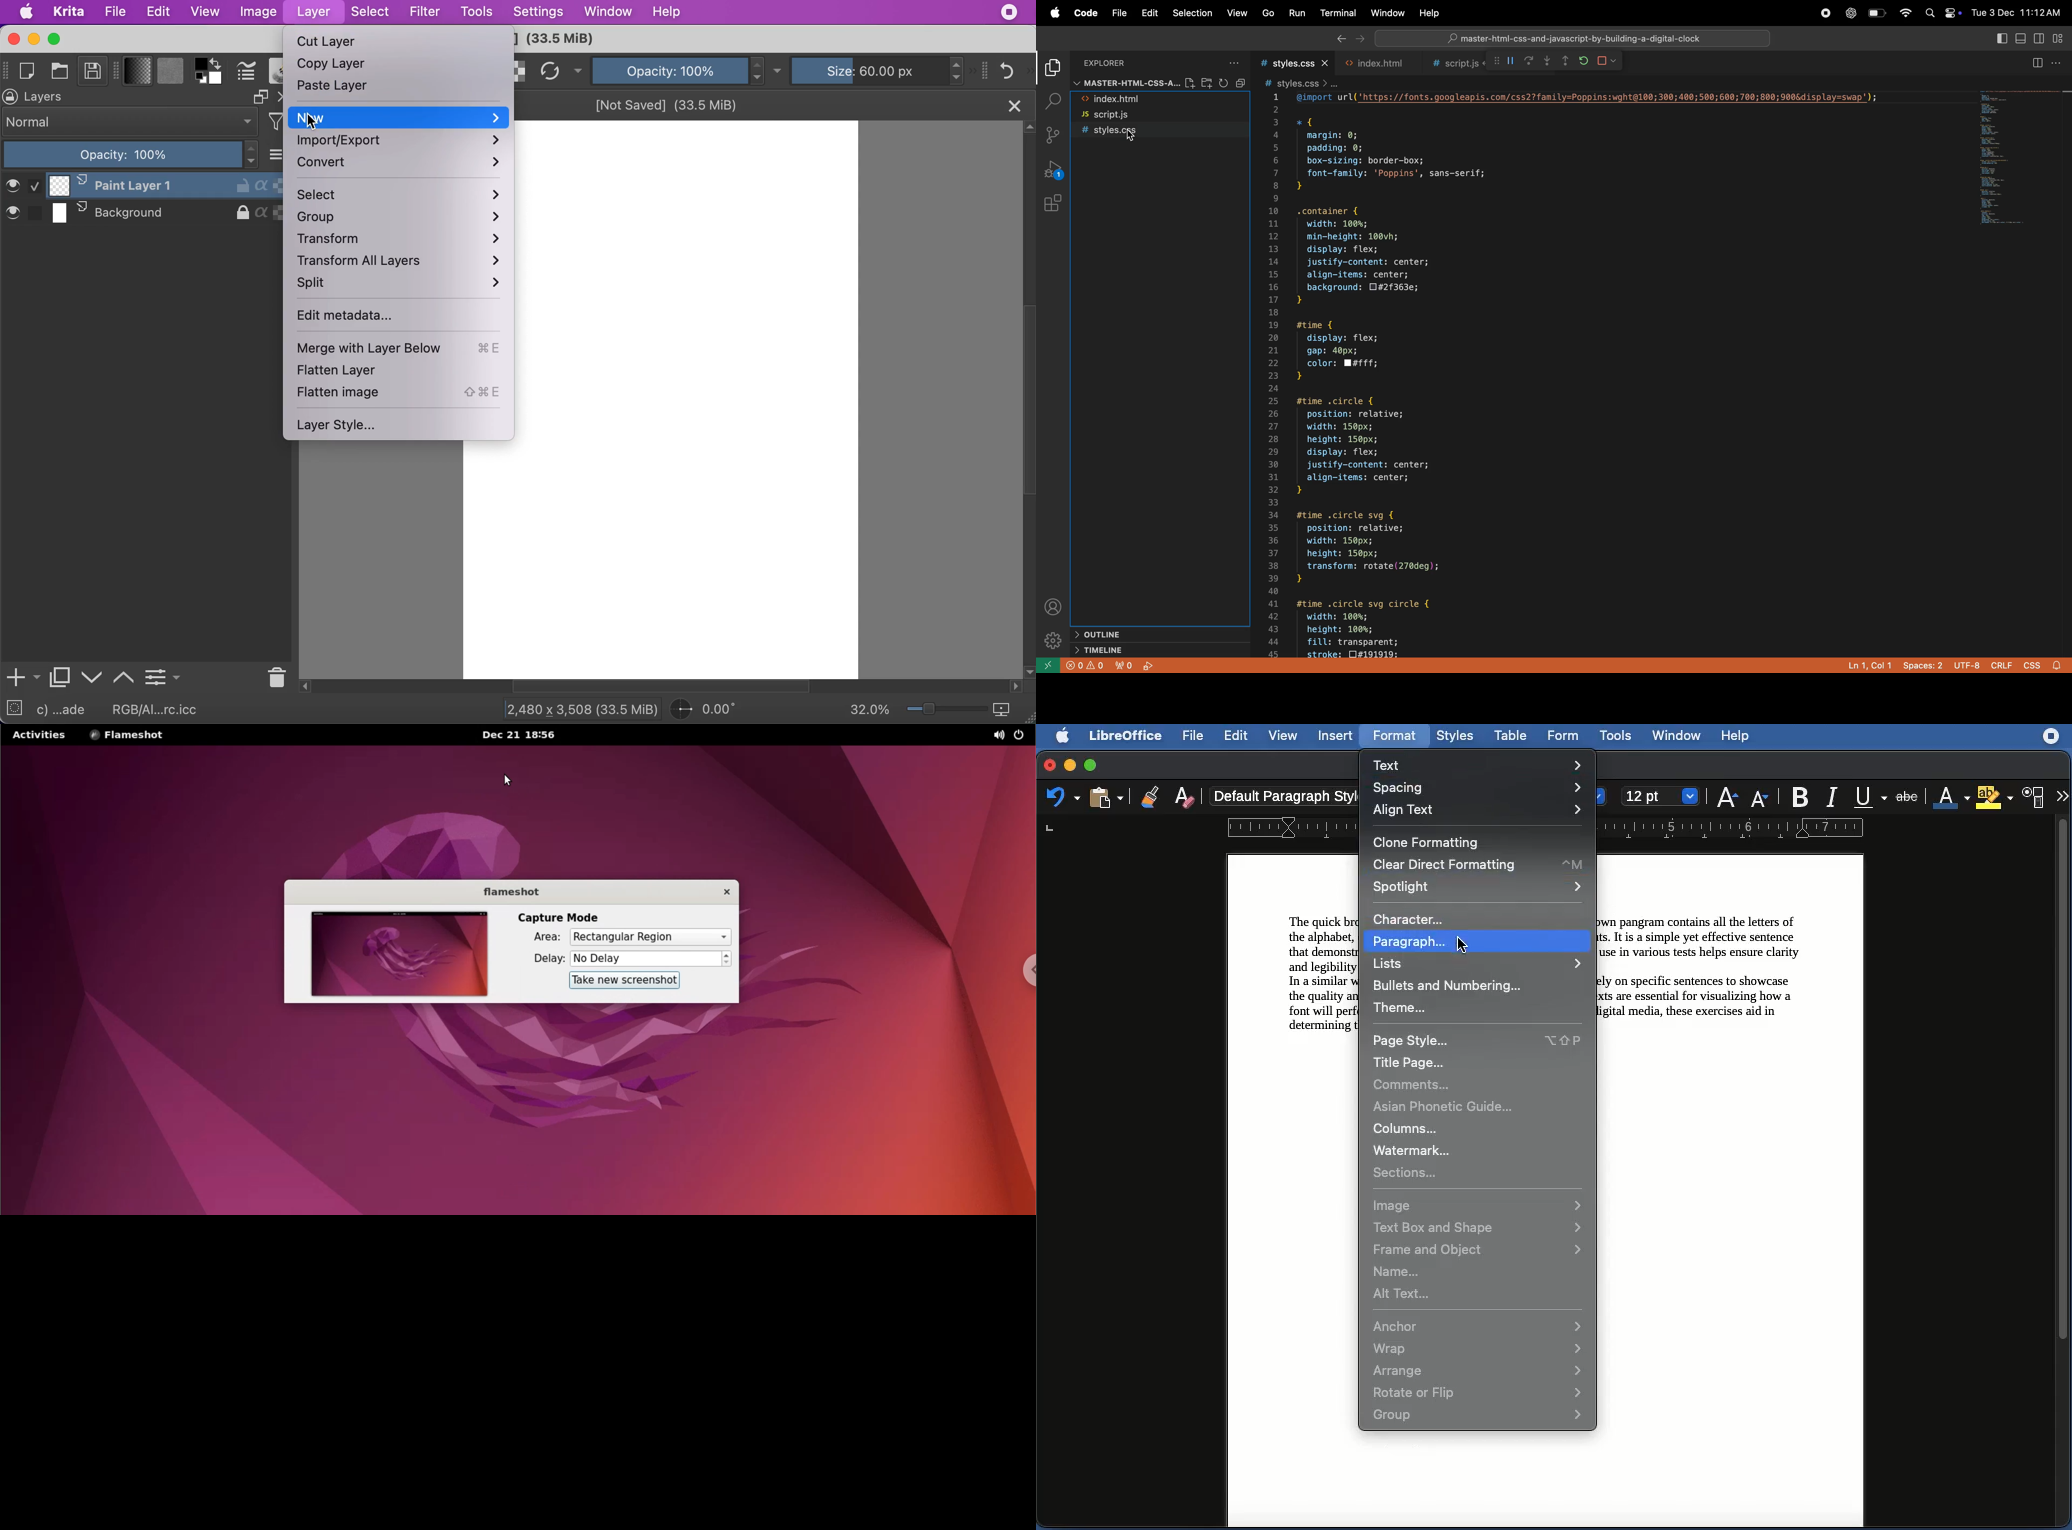  What do you see at coordinates (1413, 1064) in the screenshot?
I see `Title page` at bounding box center [1413, 1064].